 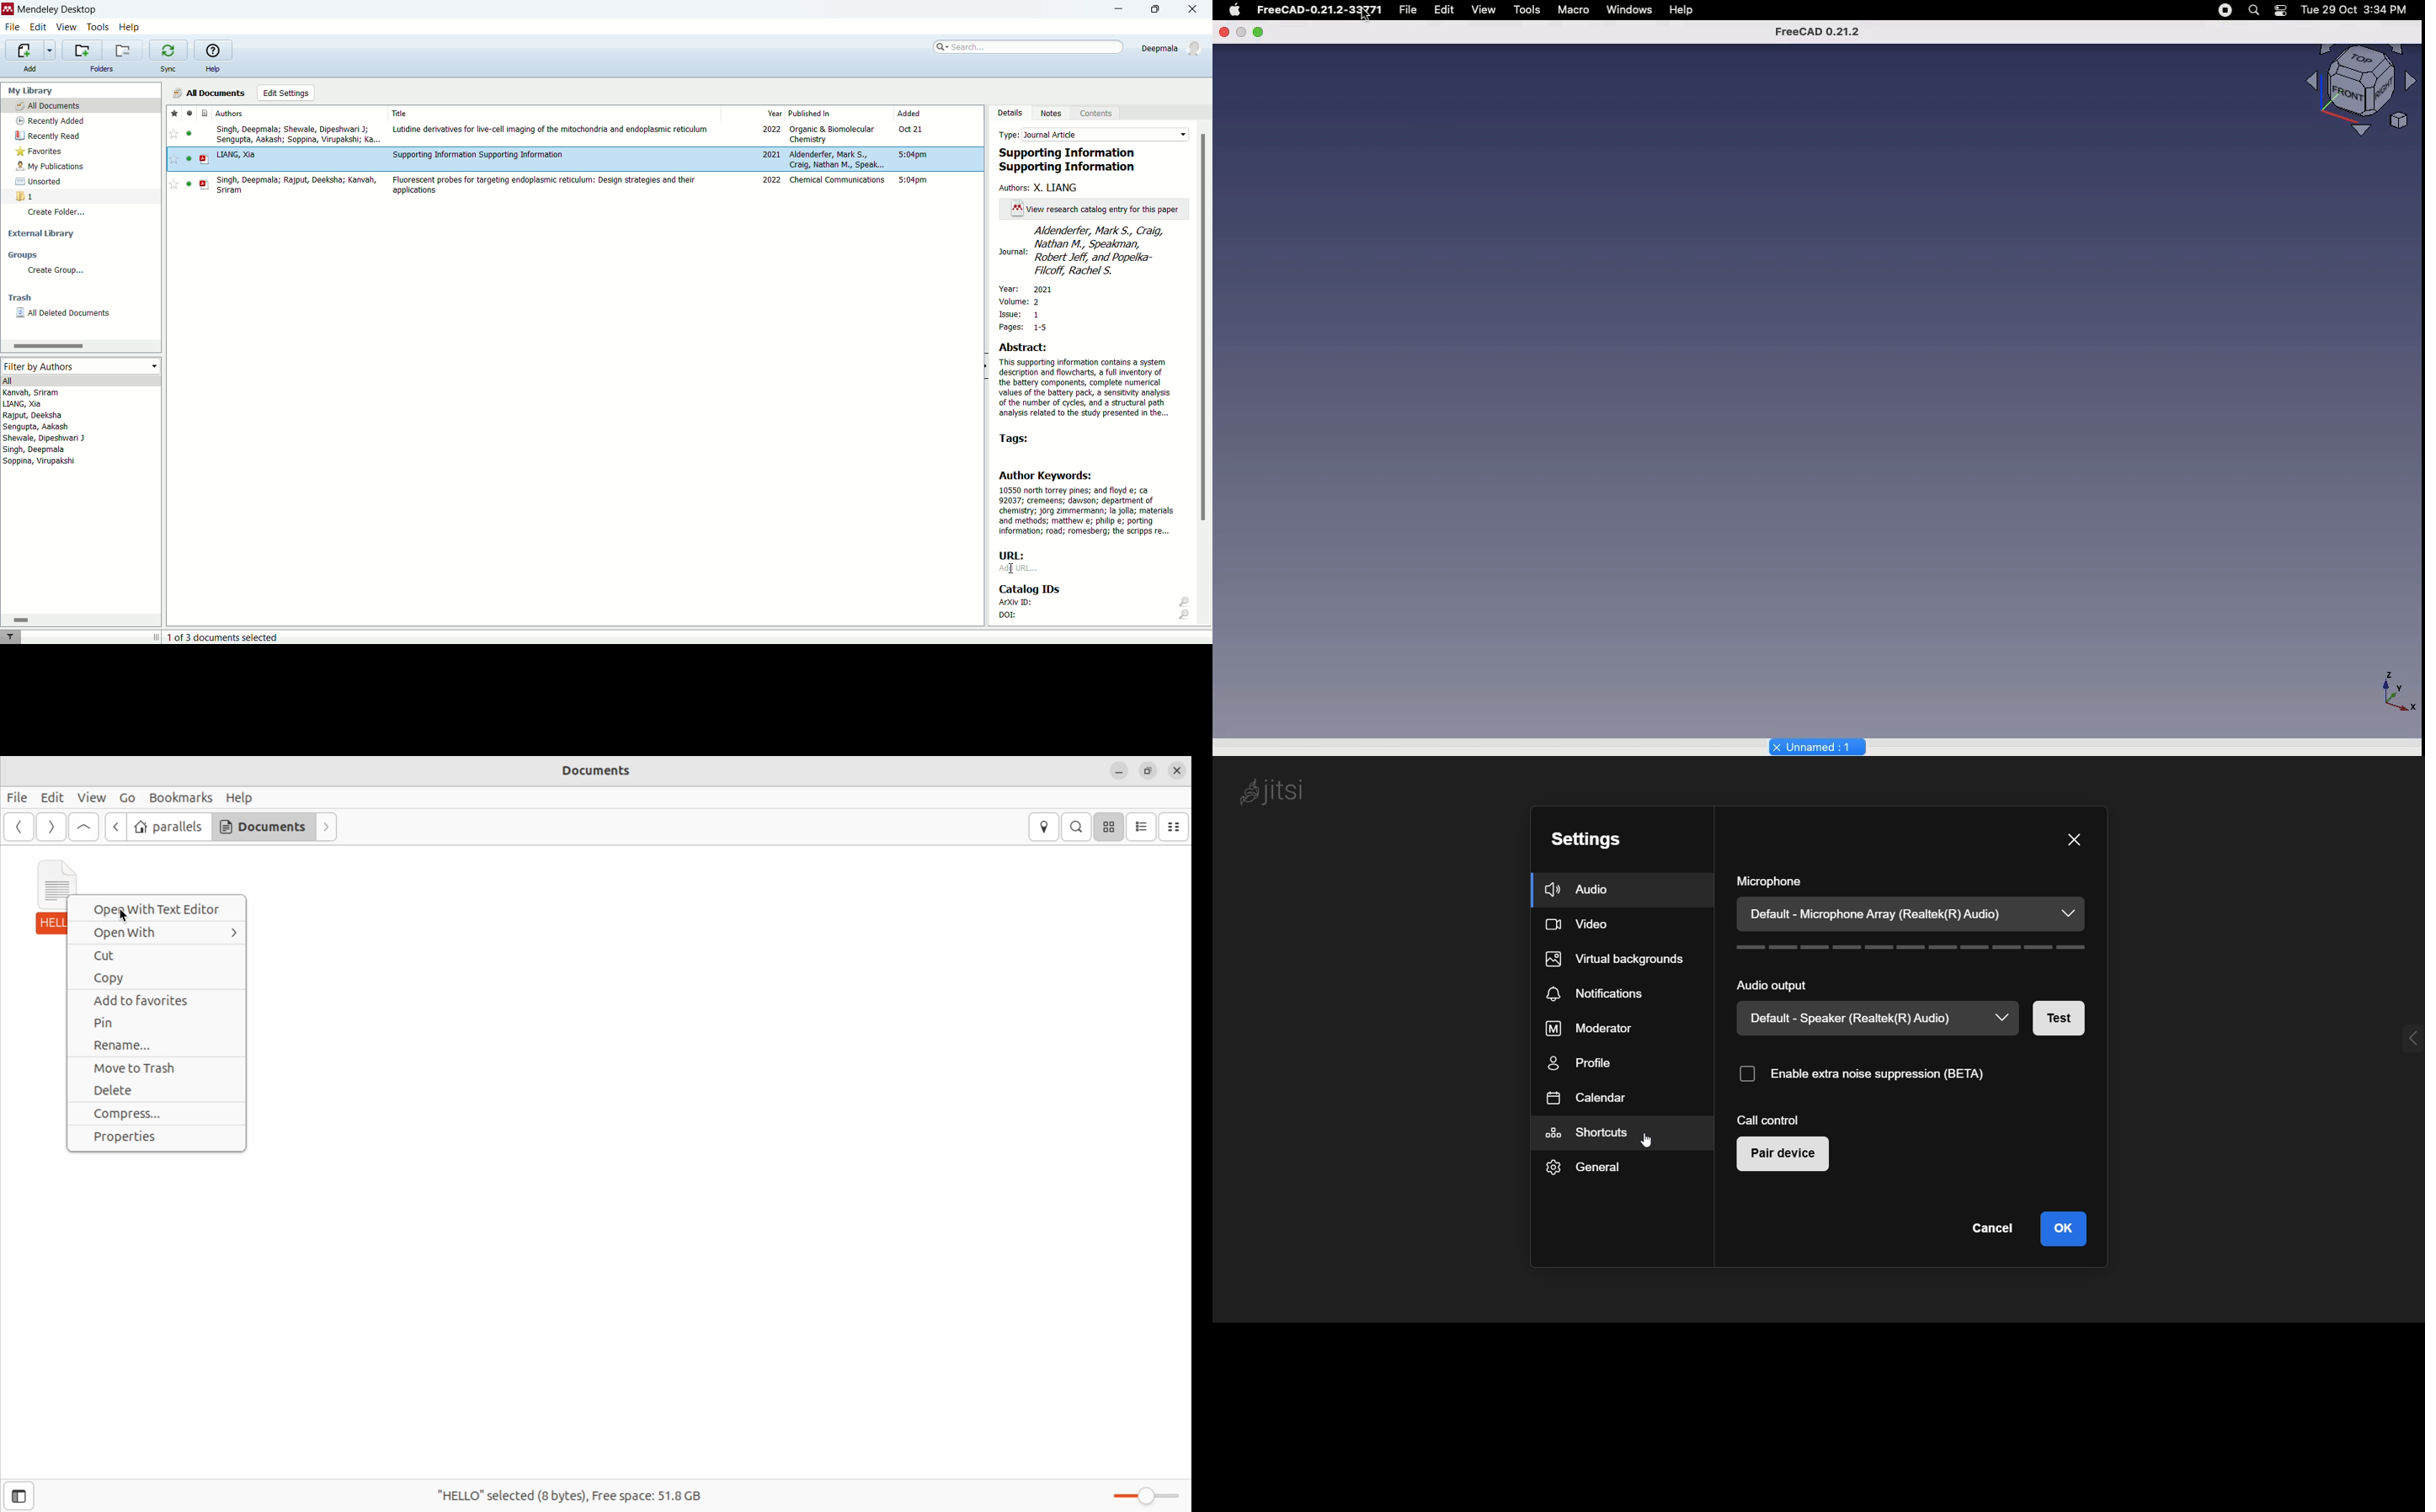 What do you see at coordinates (55, 271) in the screenshot?
I see `Create group` at bounding box center [55, 271].